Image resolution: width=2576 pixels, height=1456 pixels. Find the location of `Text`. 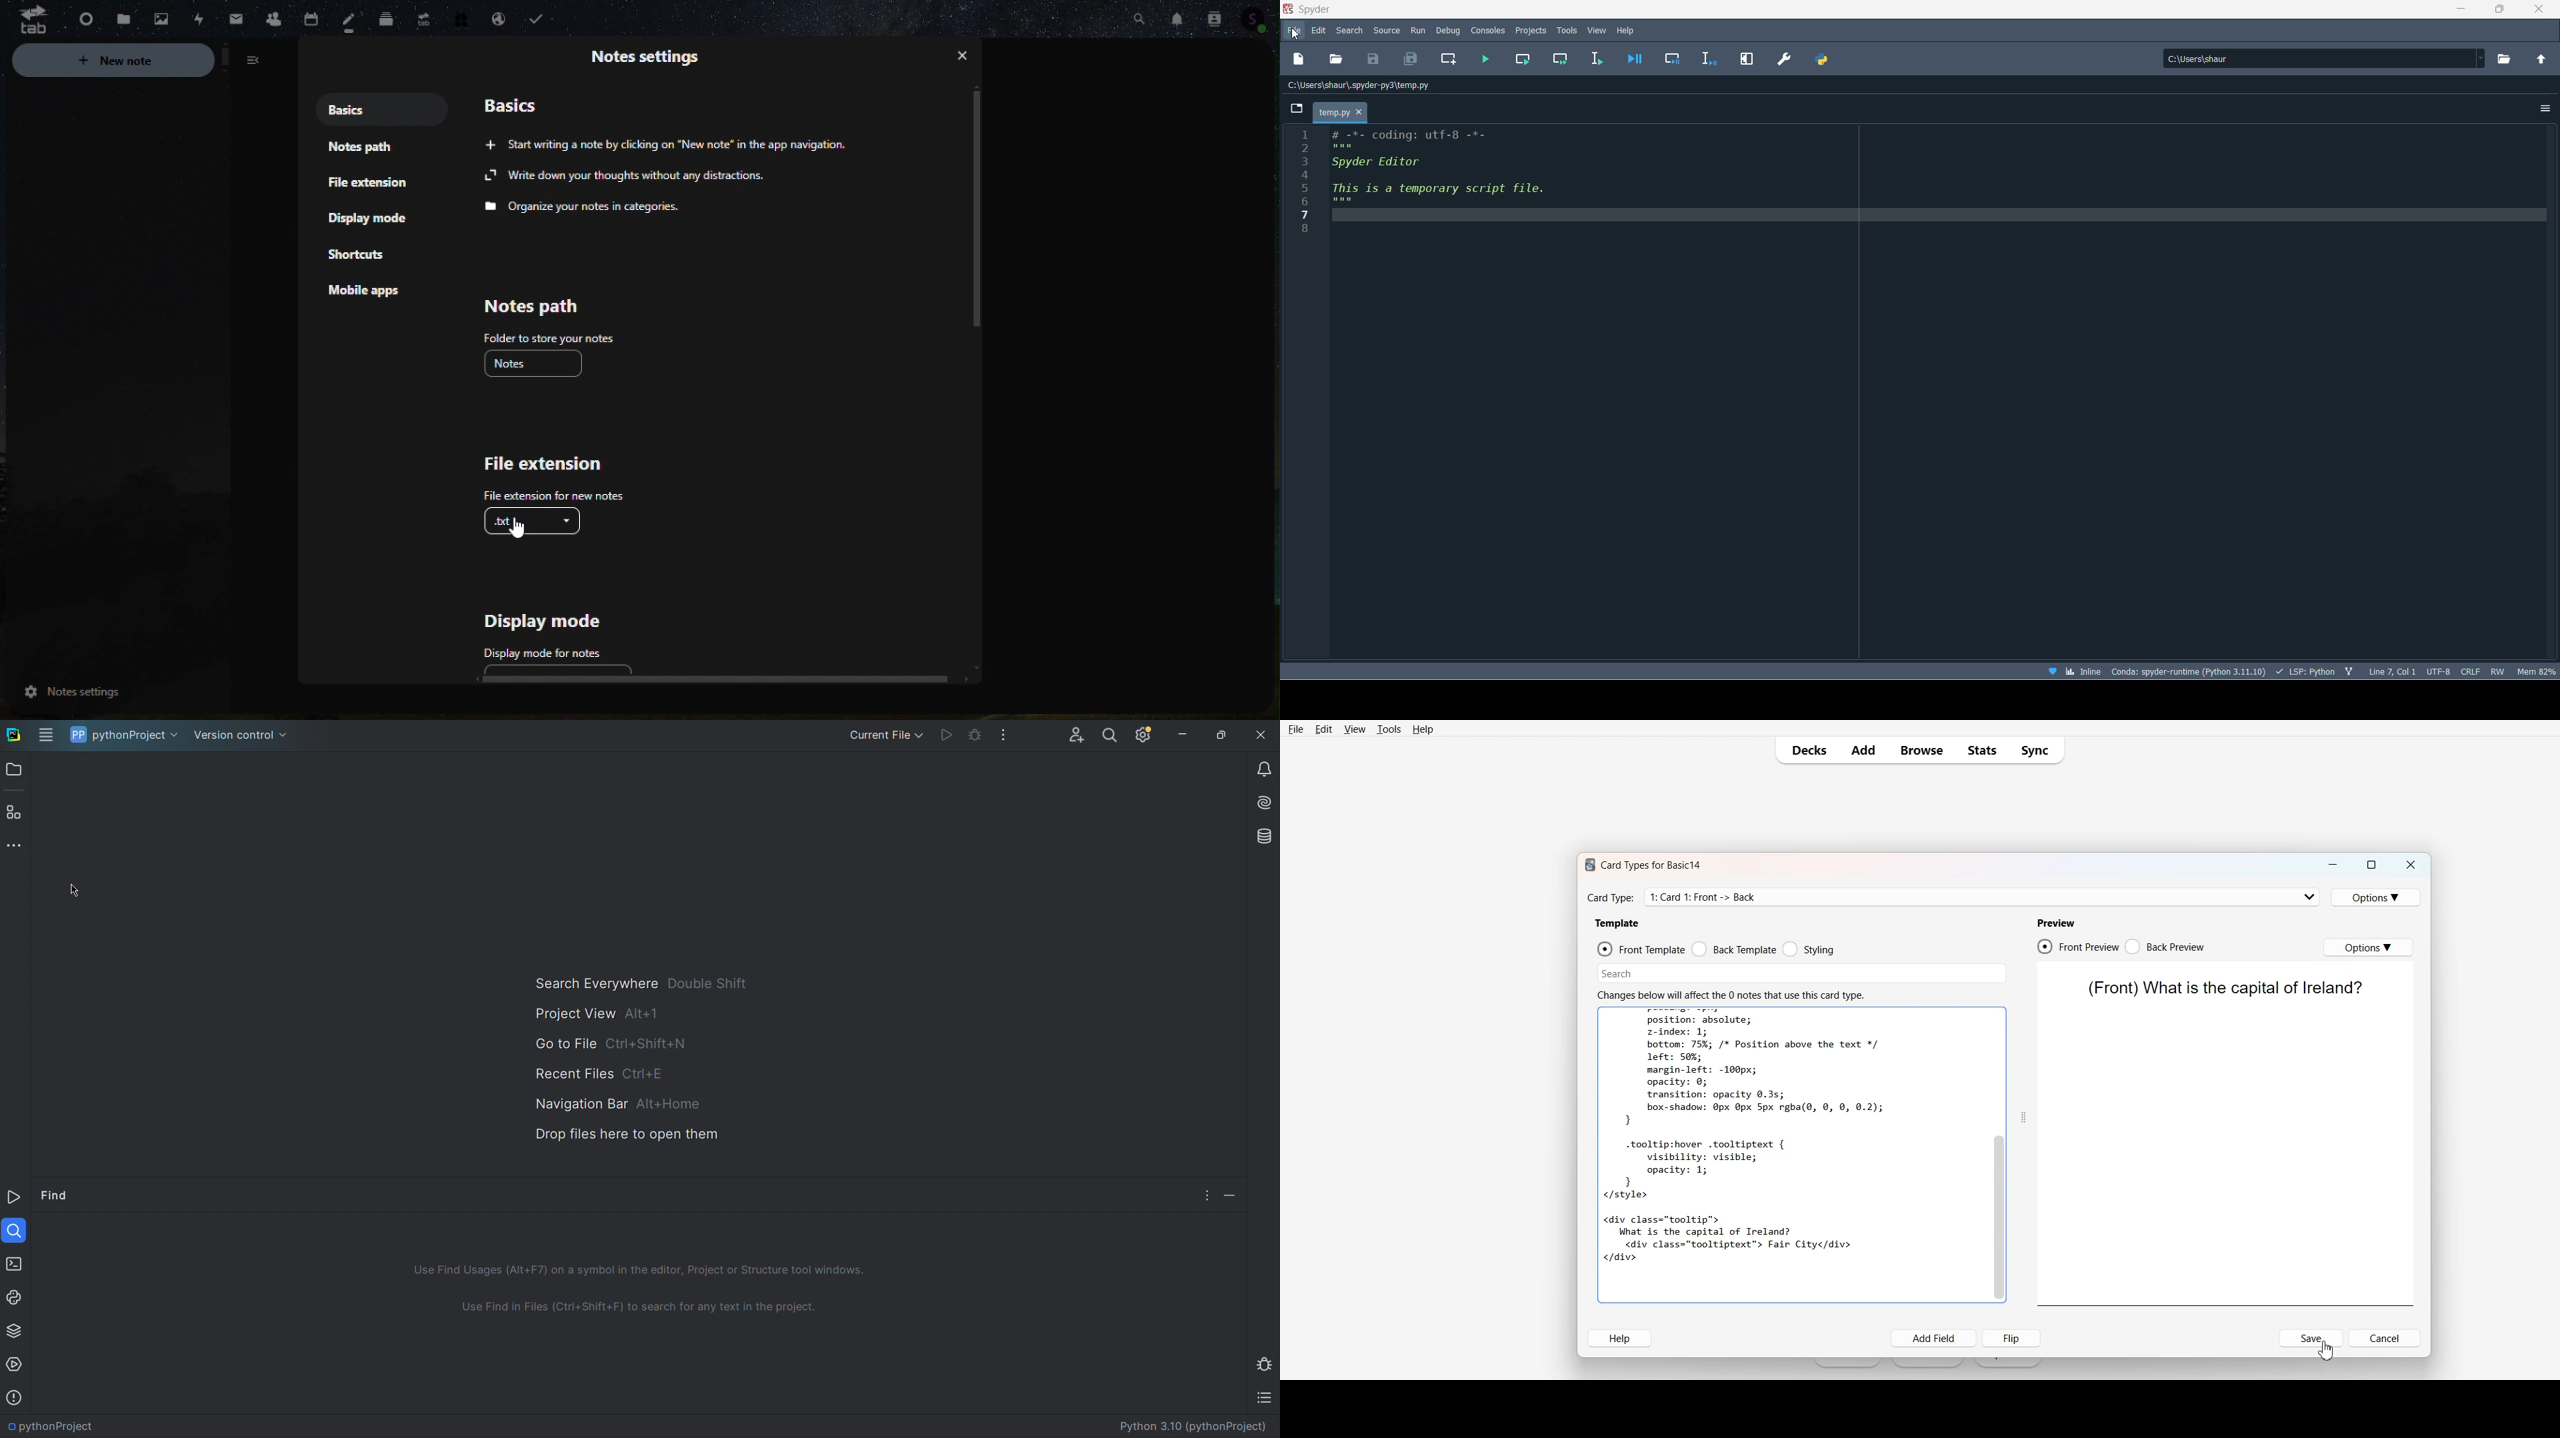

Text is located at coordinates (2223, 989).